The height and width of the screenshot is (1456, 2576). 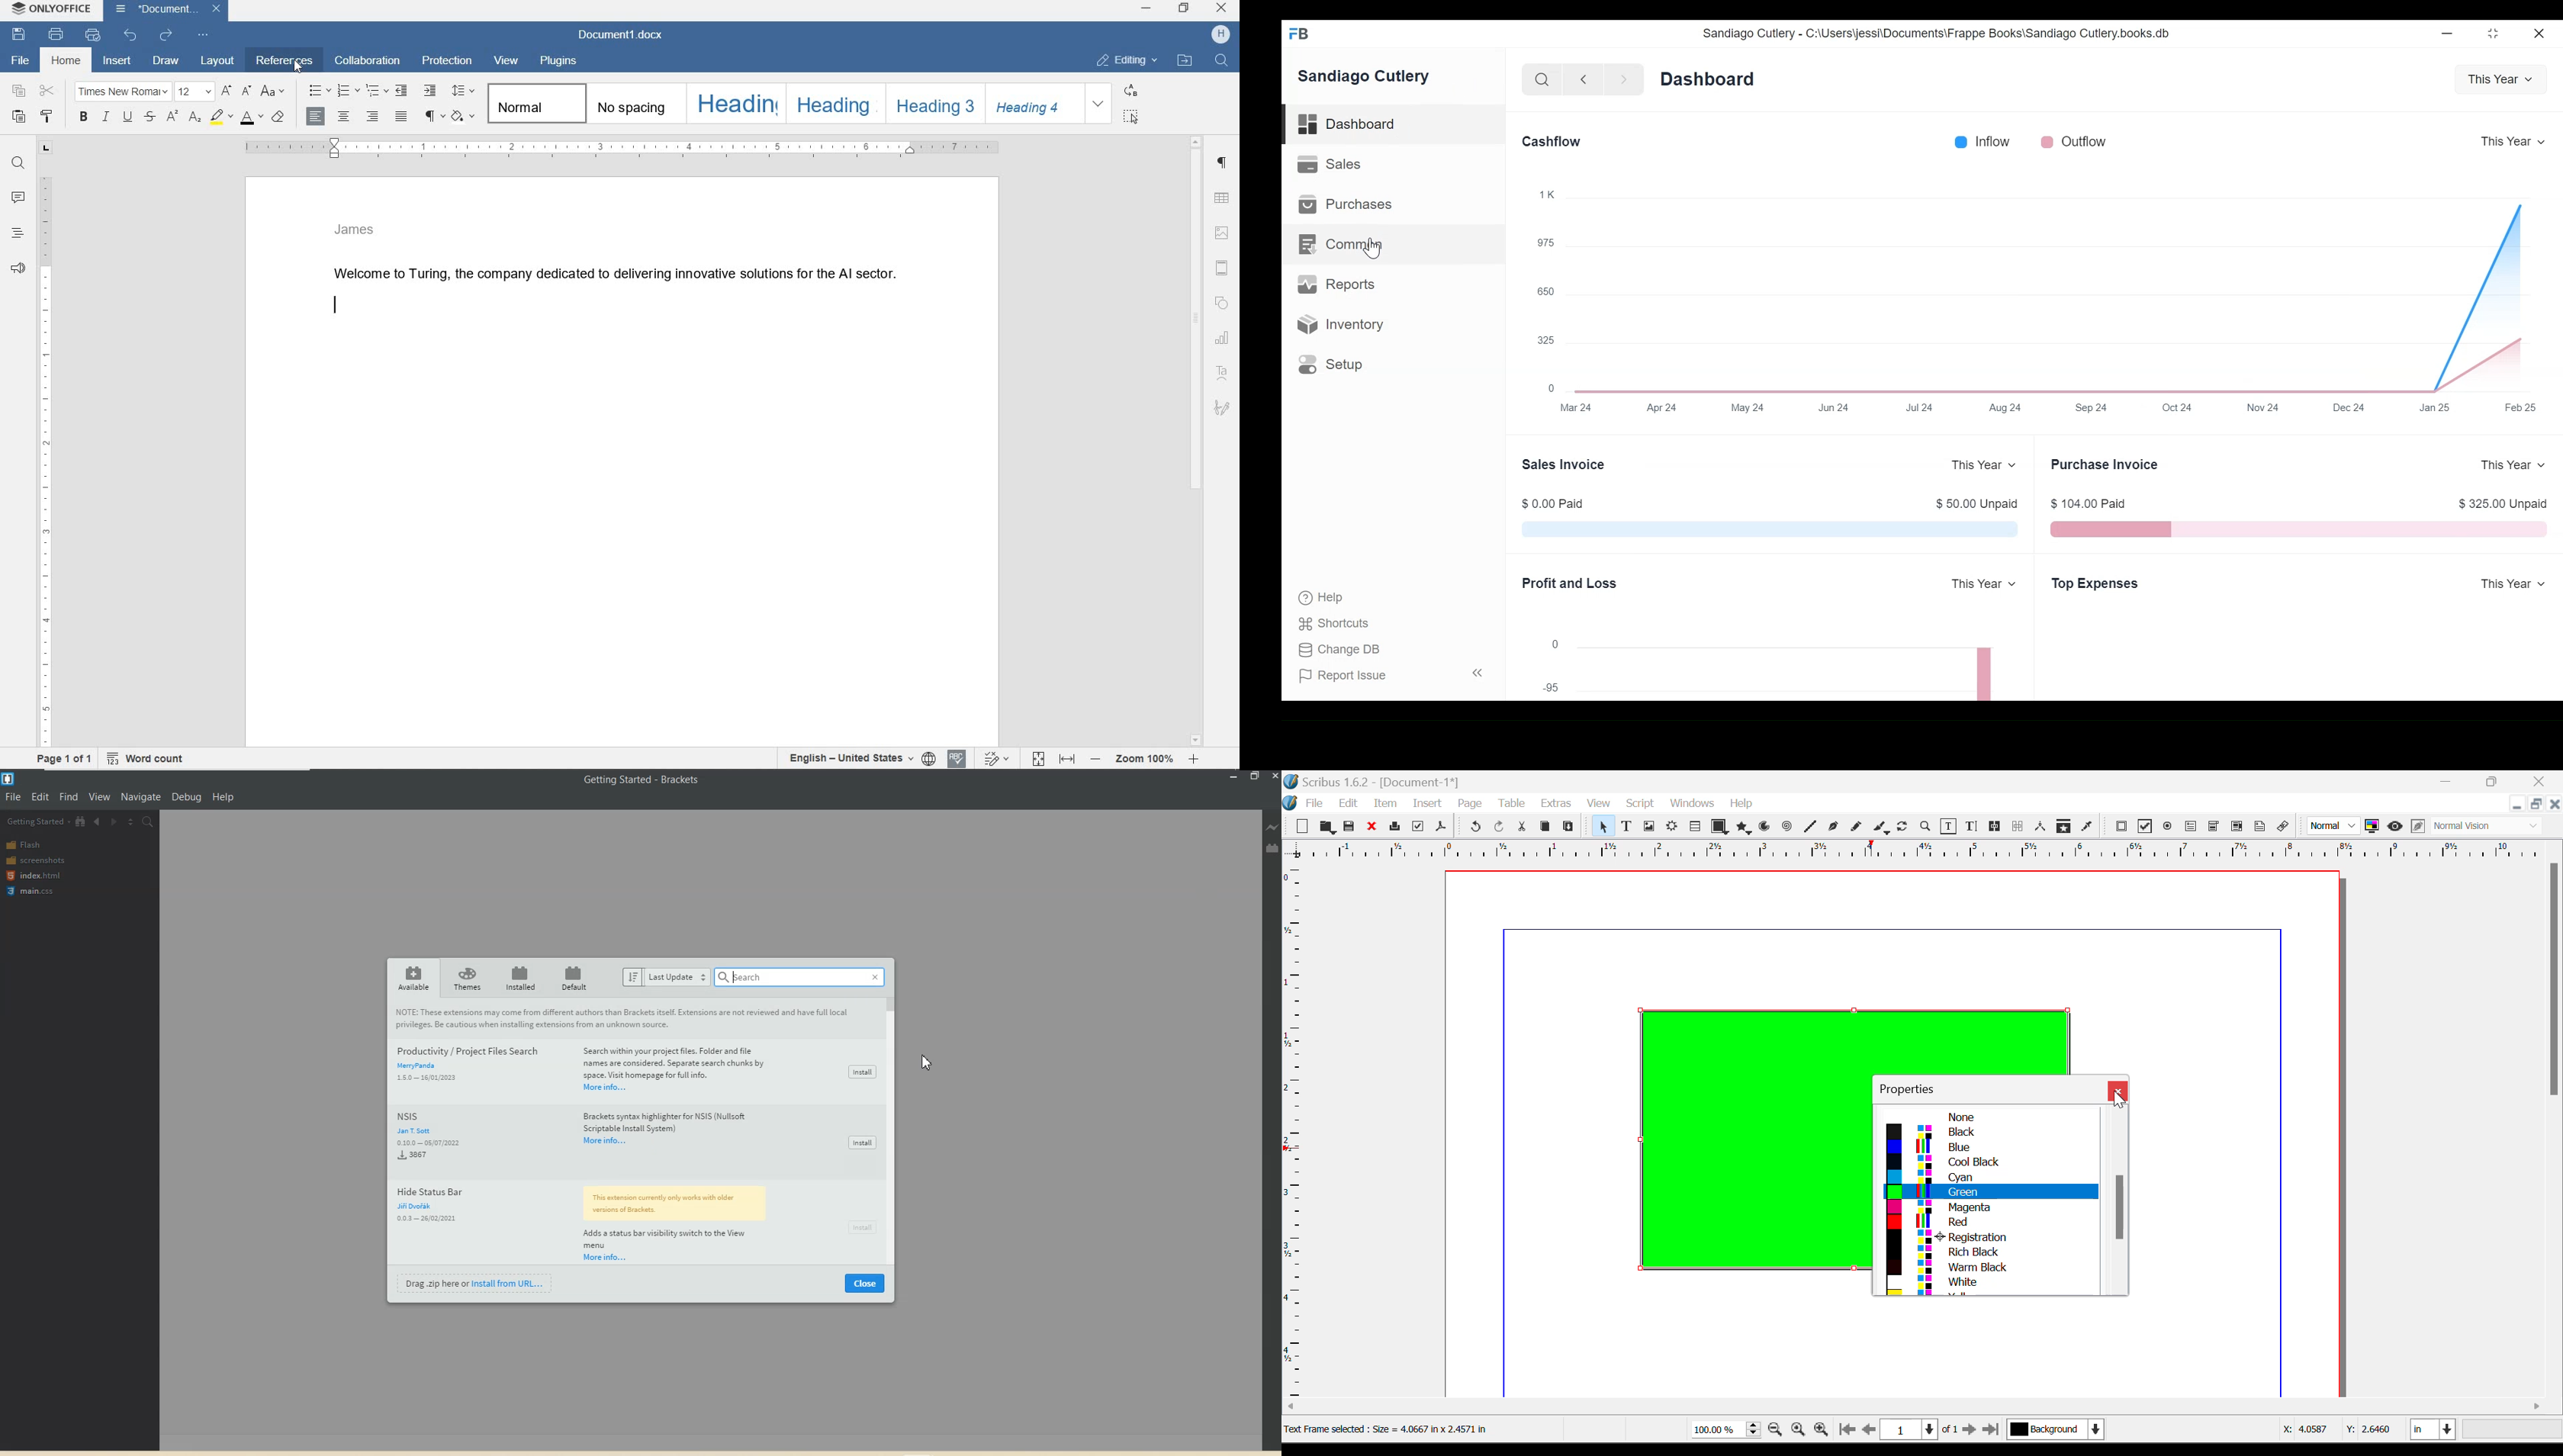 I want to click on Preview Mode, so click(x=2334, y=826).